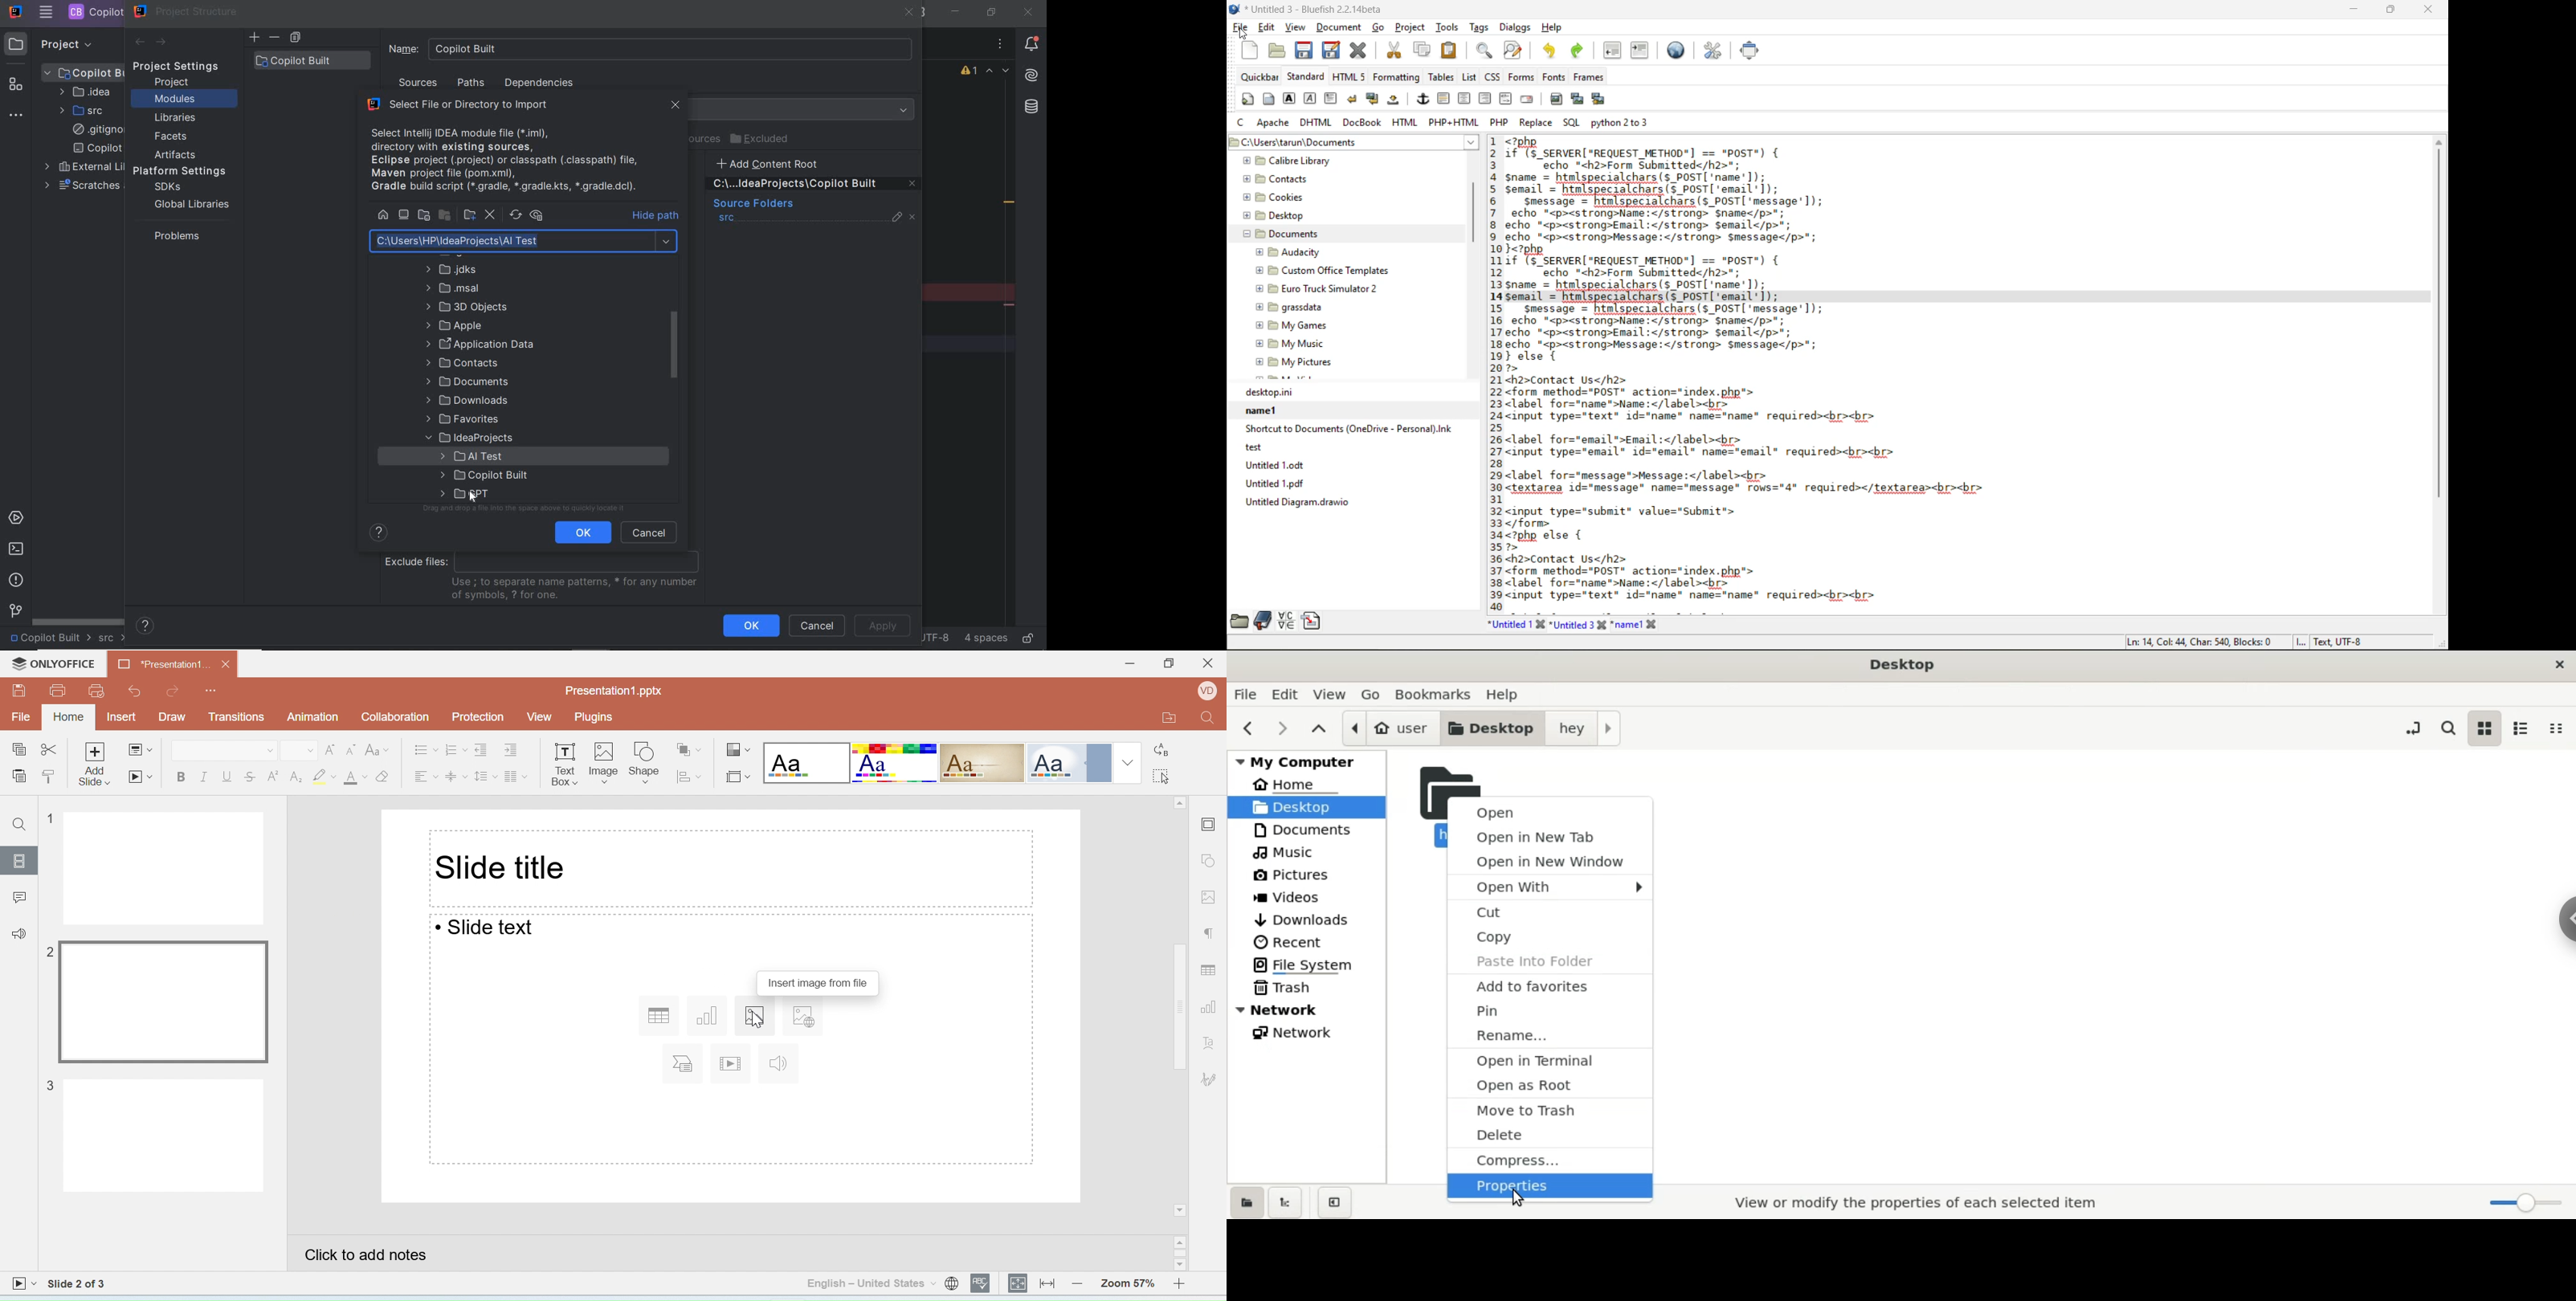 The image size is (2576, 1316). What do you see at coordinates (1290, 101) in the screenshot?
I see `strong` at bounding box center [1290, 101].